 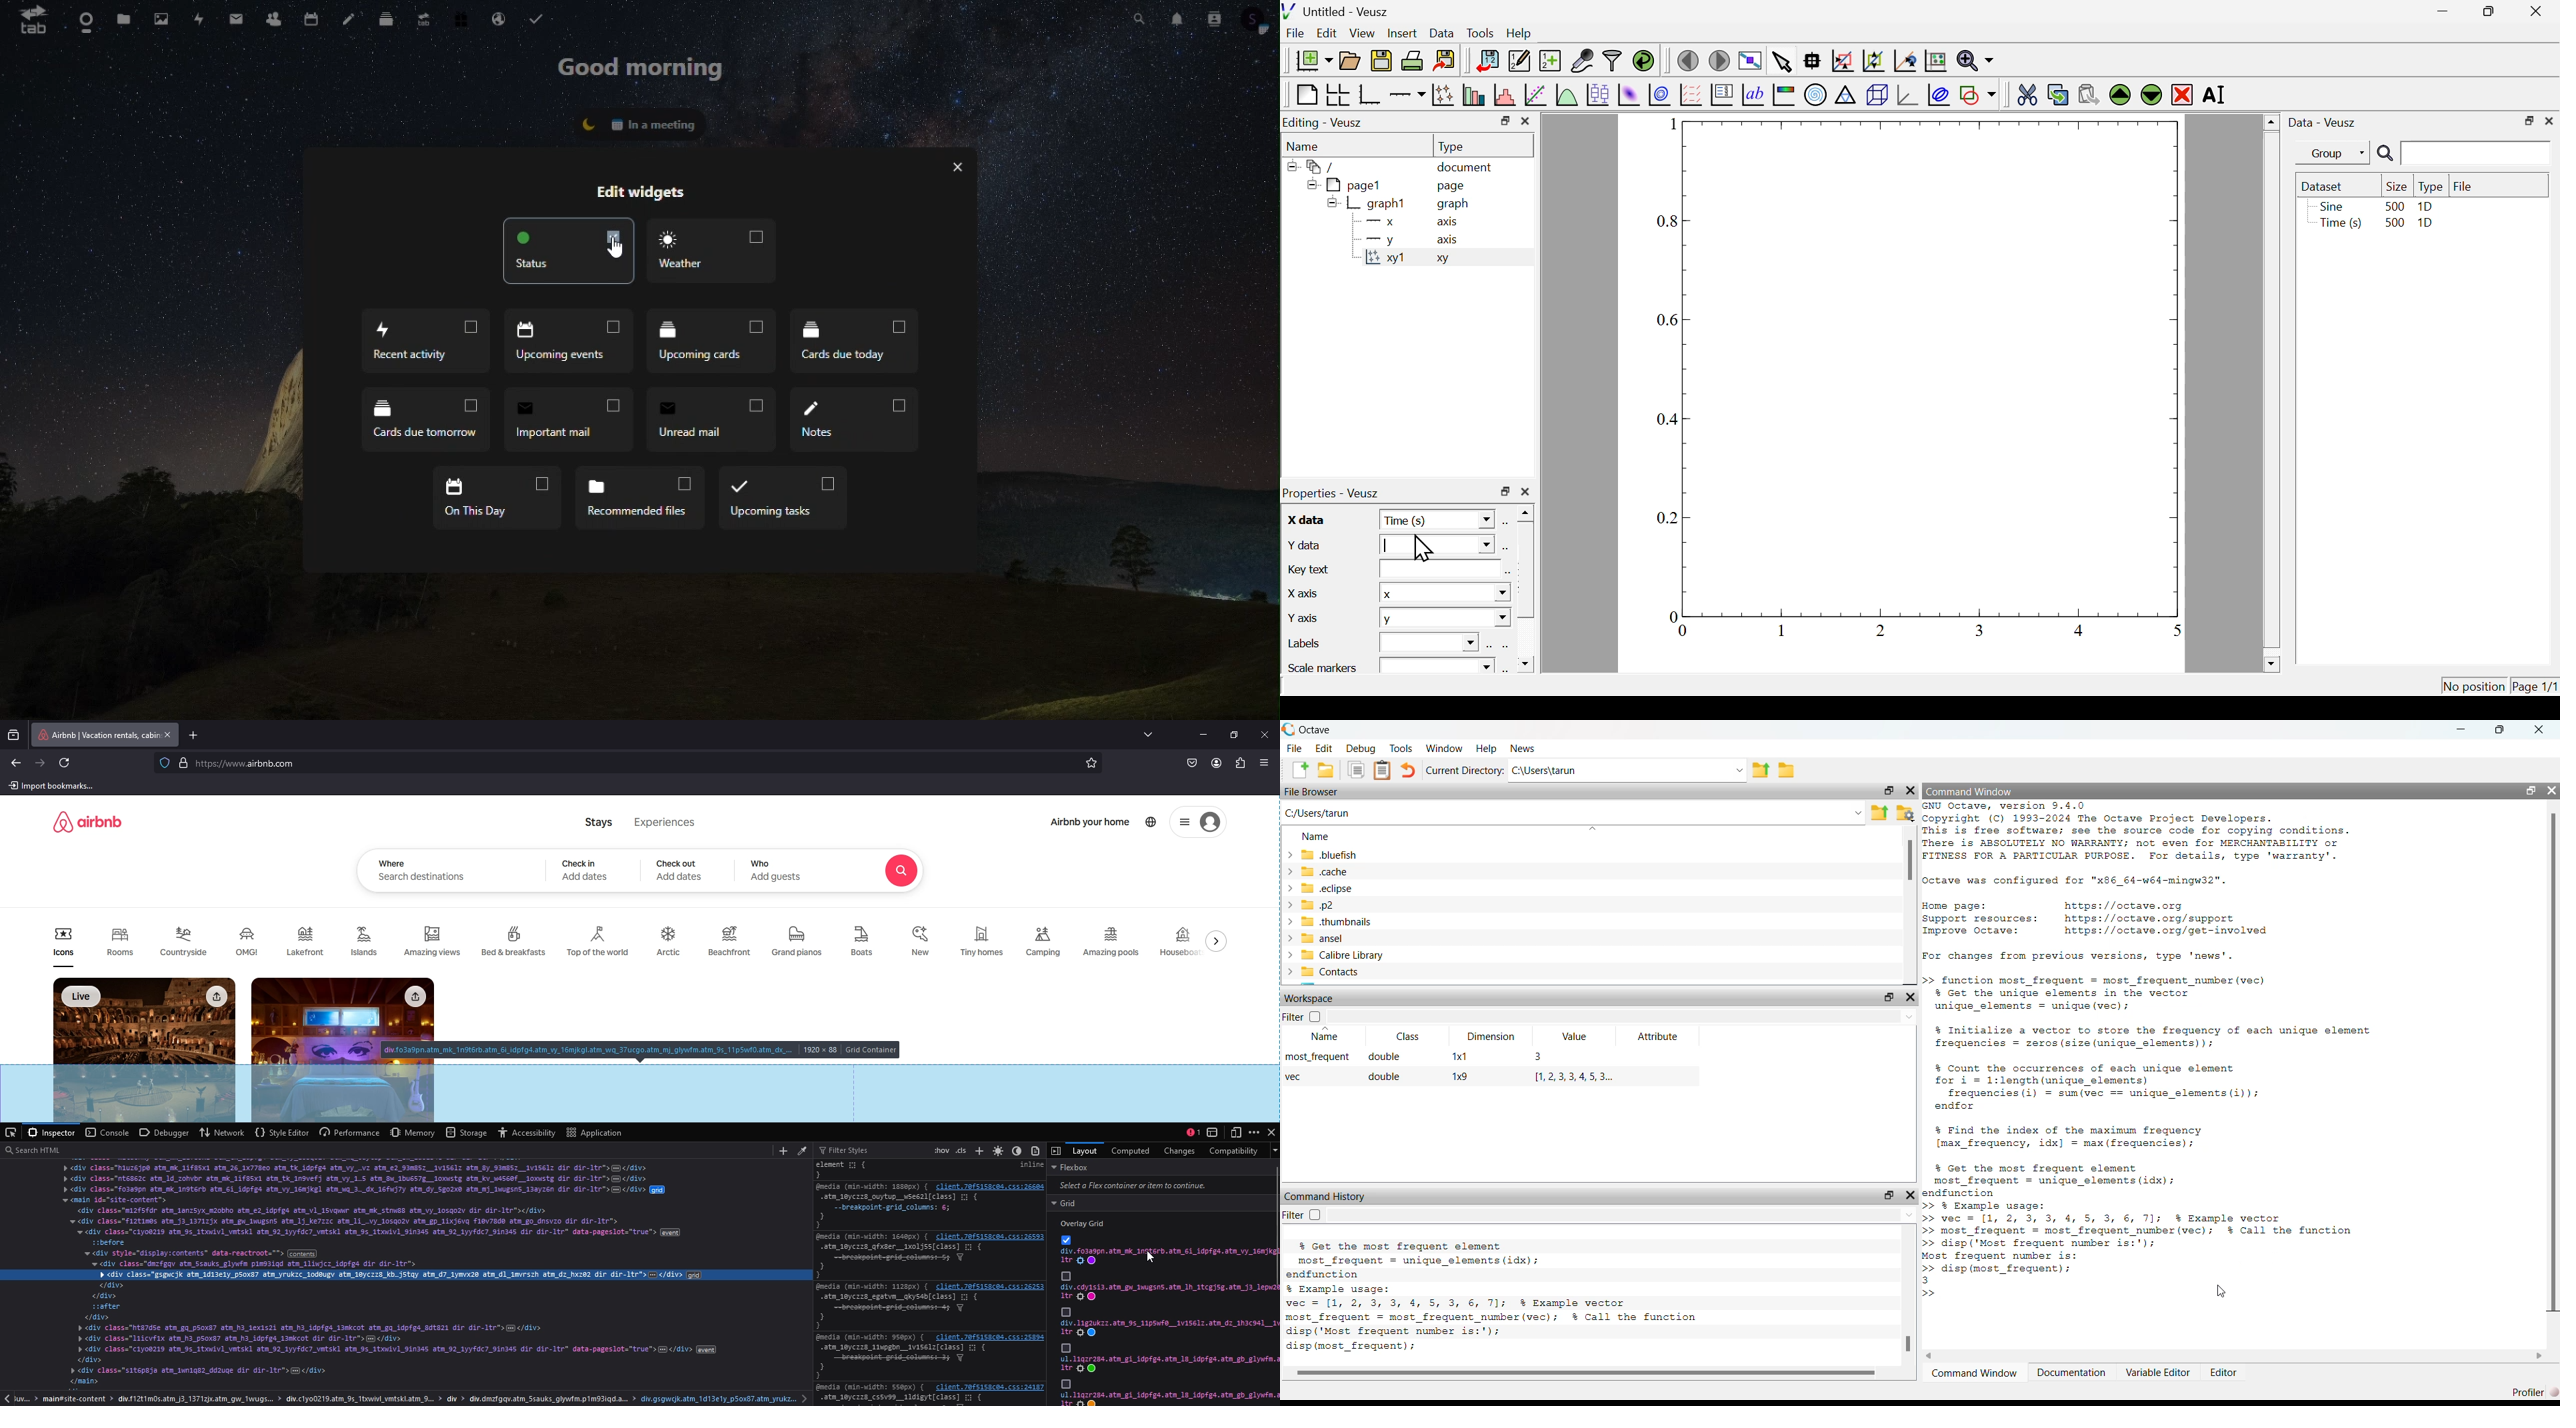 What do you see at coordinates (1387, 261) in the screenshot?
I see `xy1` at bounding box center [1387, 261].